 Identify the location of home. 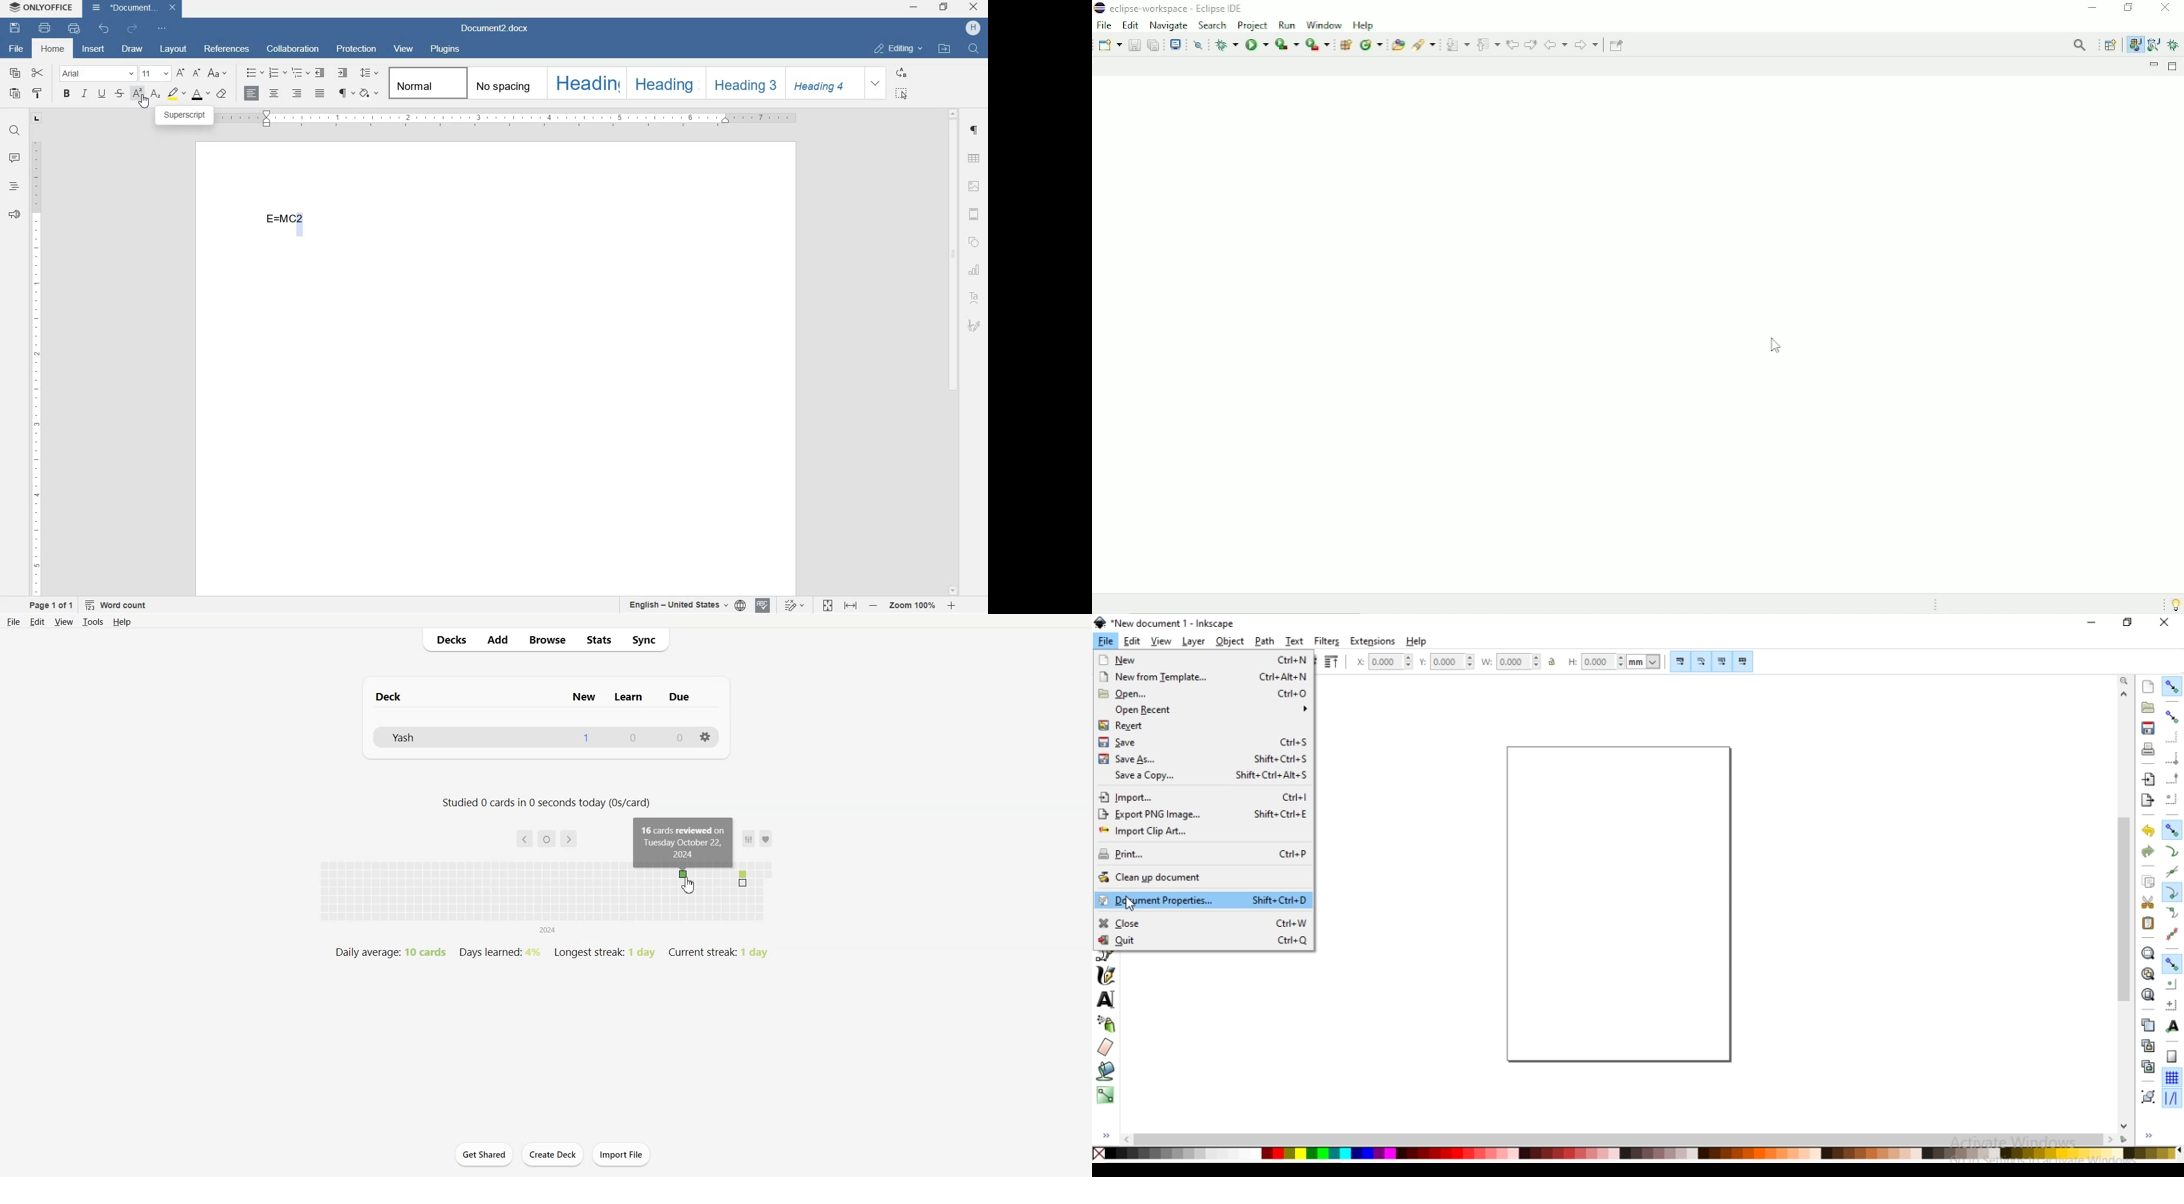
(52, 50).